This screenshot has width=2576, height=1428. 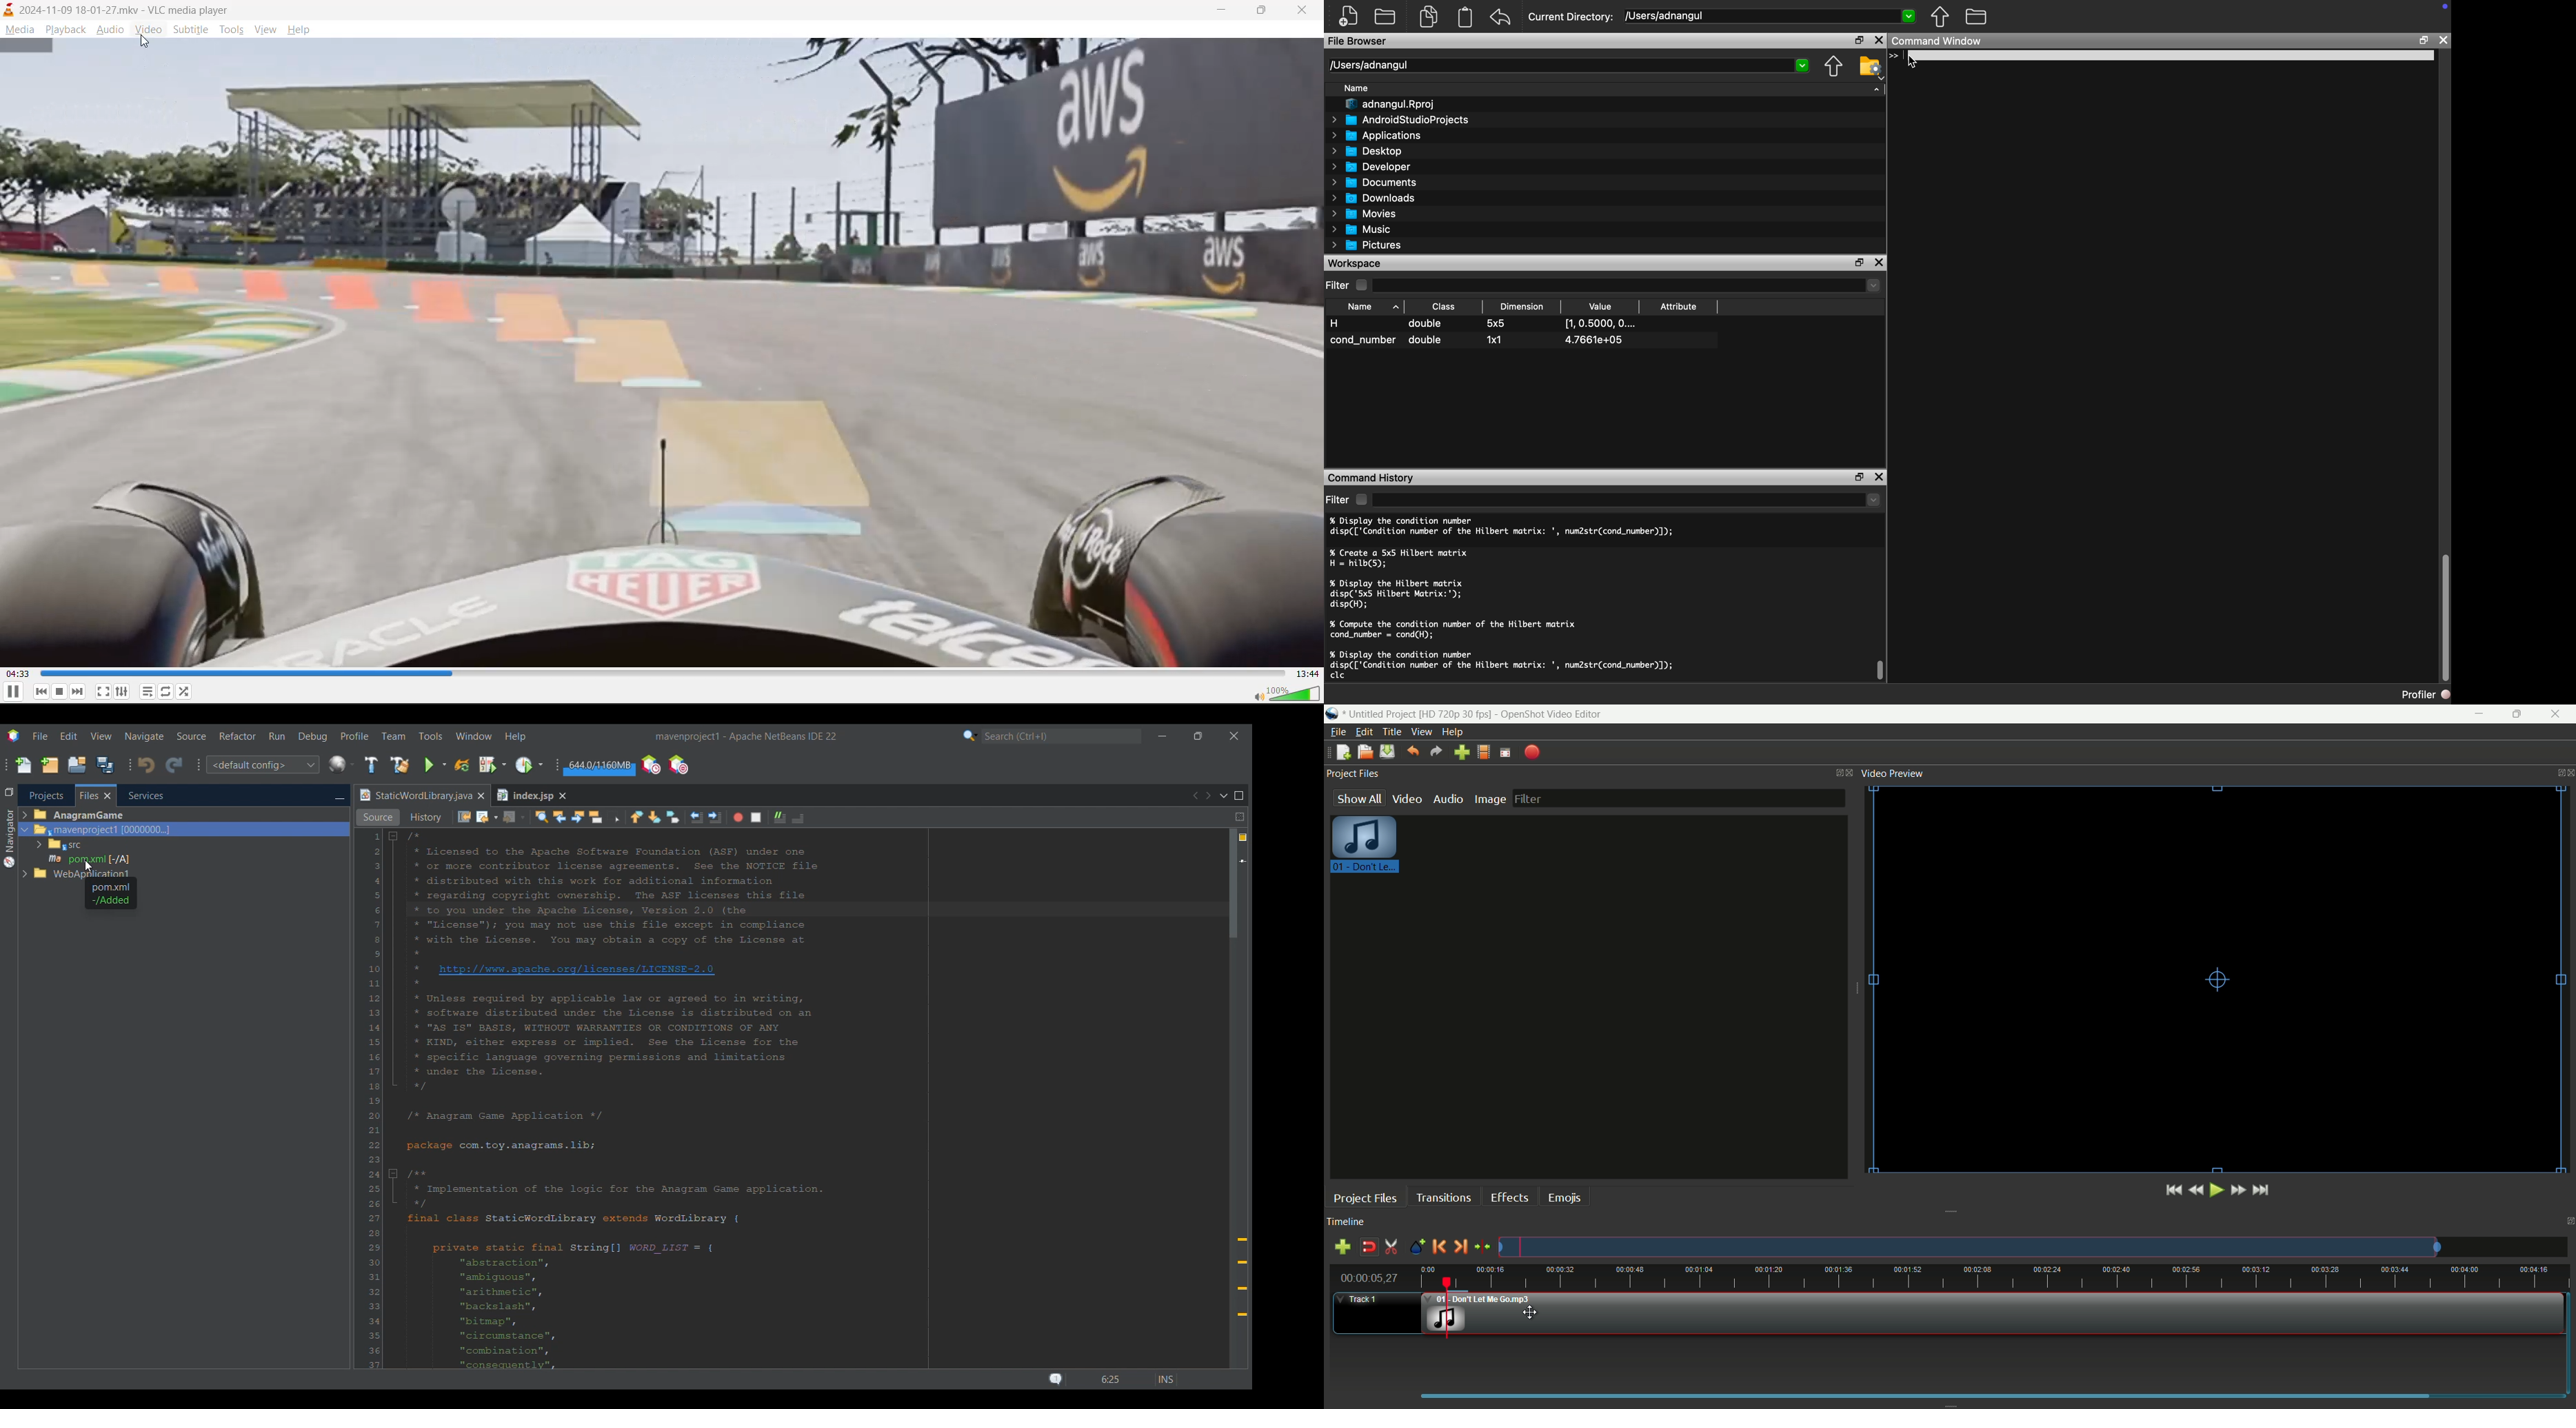 What do you see at coordinates (18, 30) in the screenshot?
I see `media` at bounding box center [18, 30].